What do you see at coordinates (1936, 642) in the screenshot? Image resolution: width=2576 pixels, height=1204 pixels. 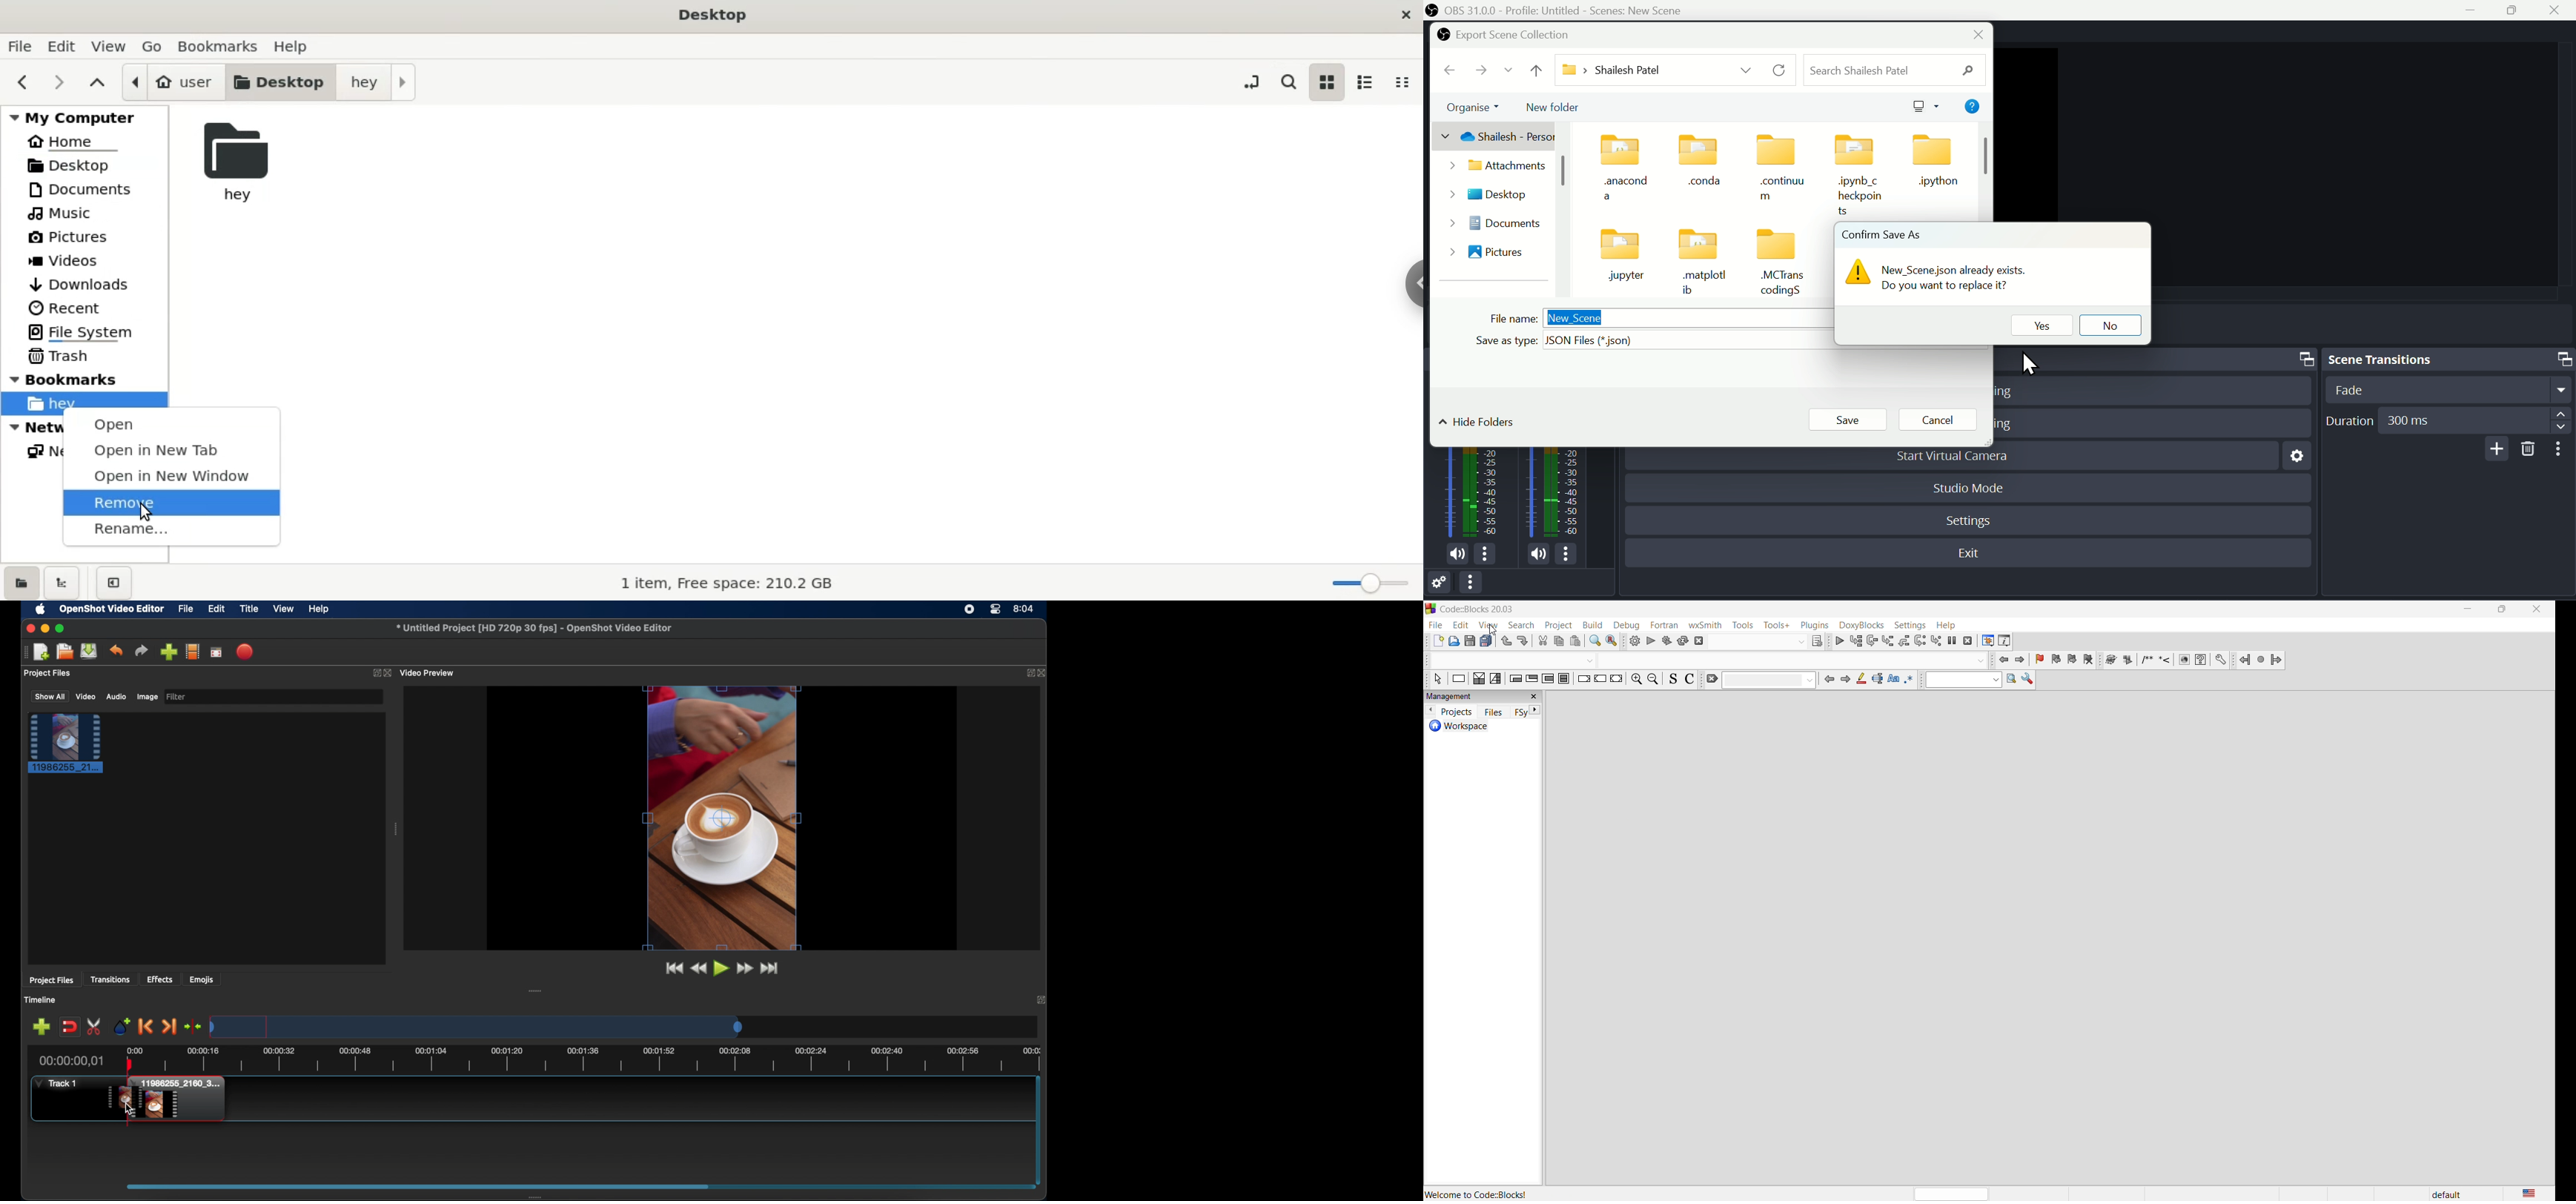 I see `step into instruction` at bounding box center [1936, 642].